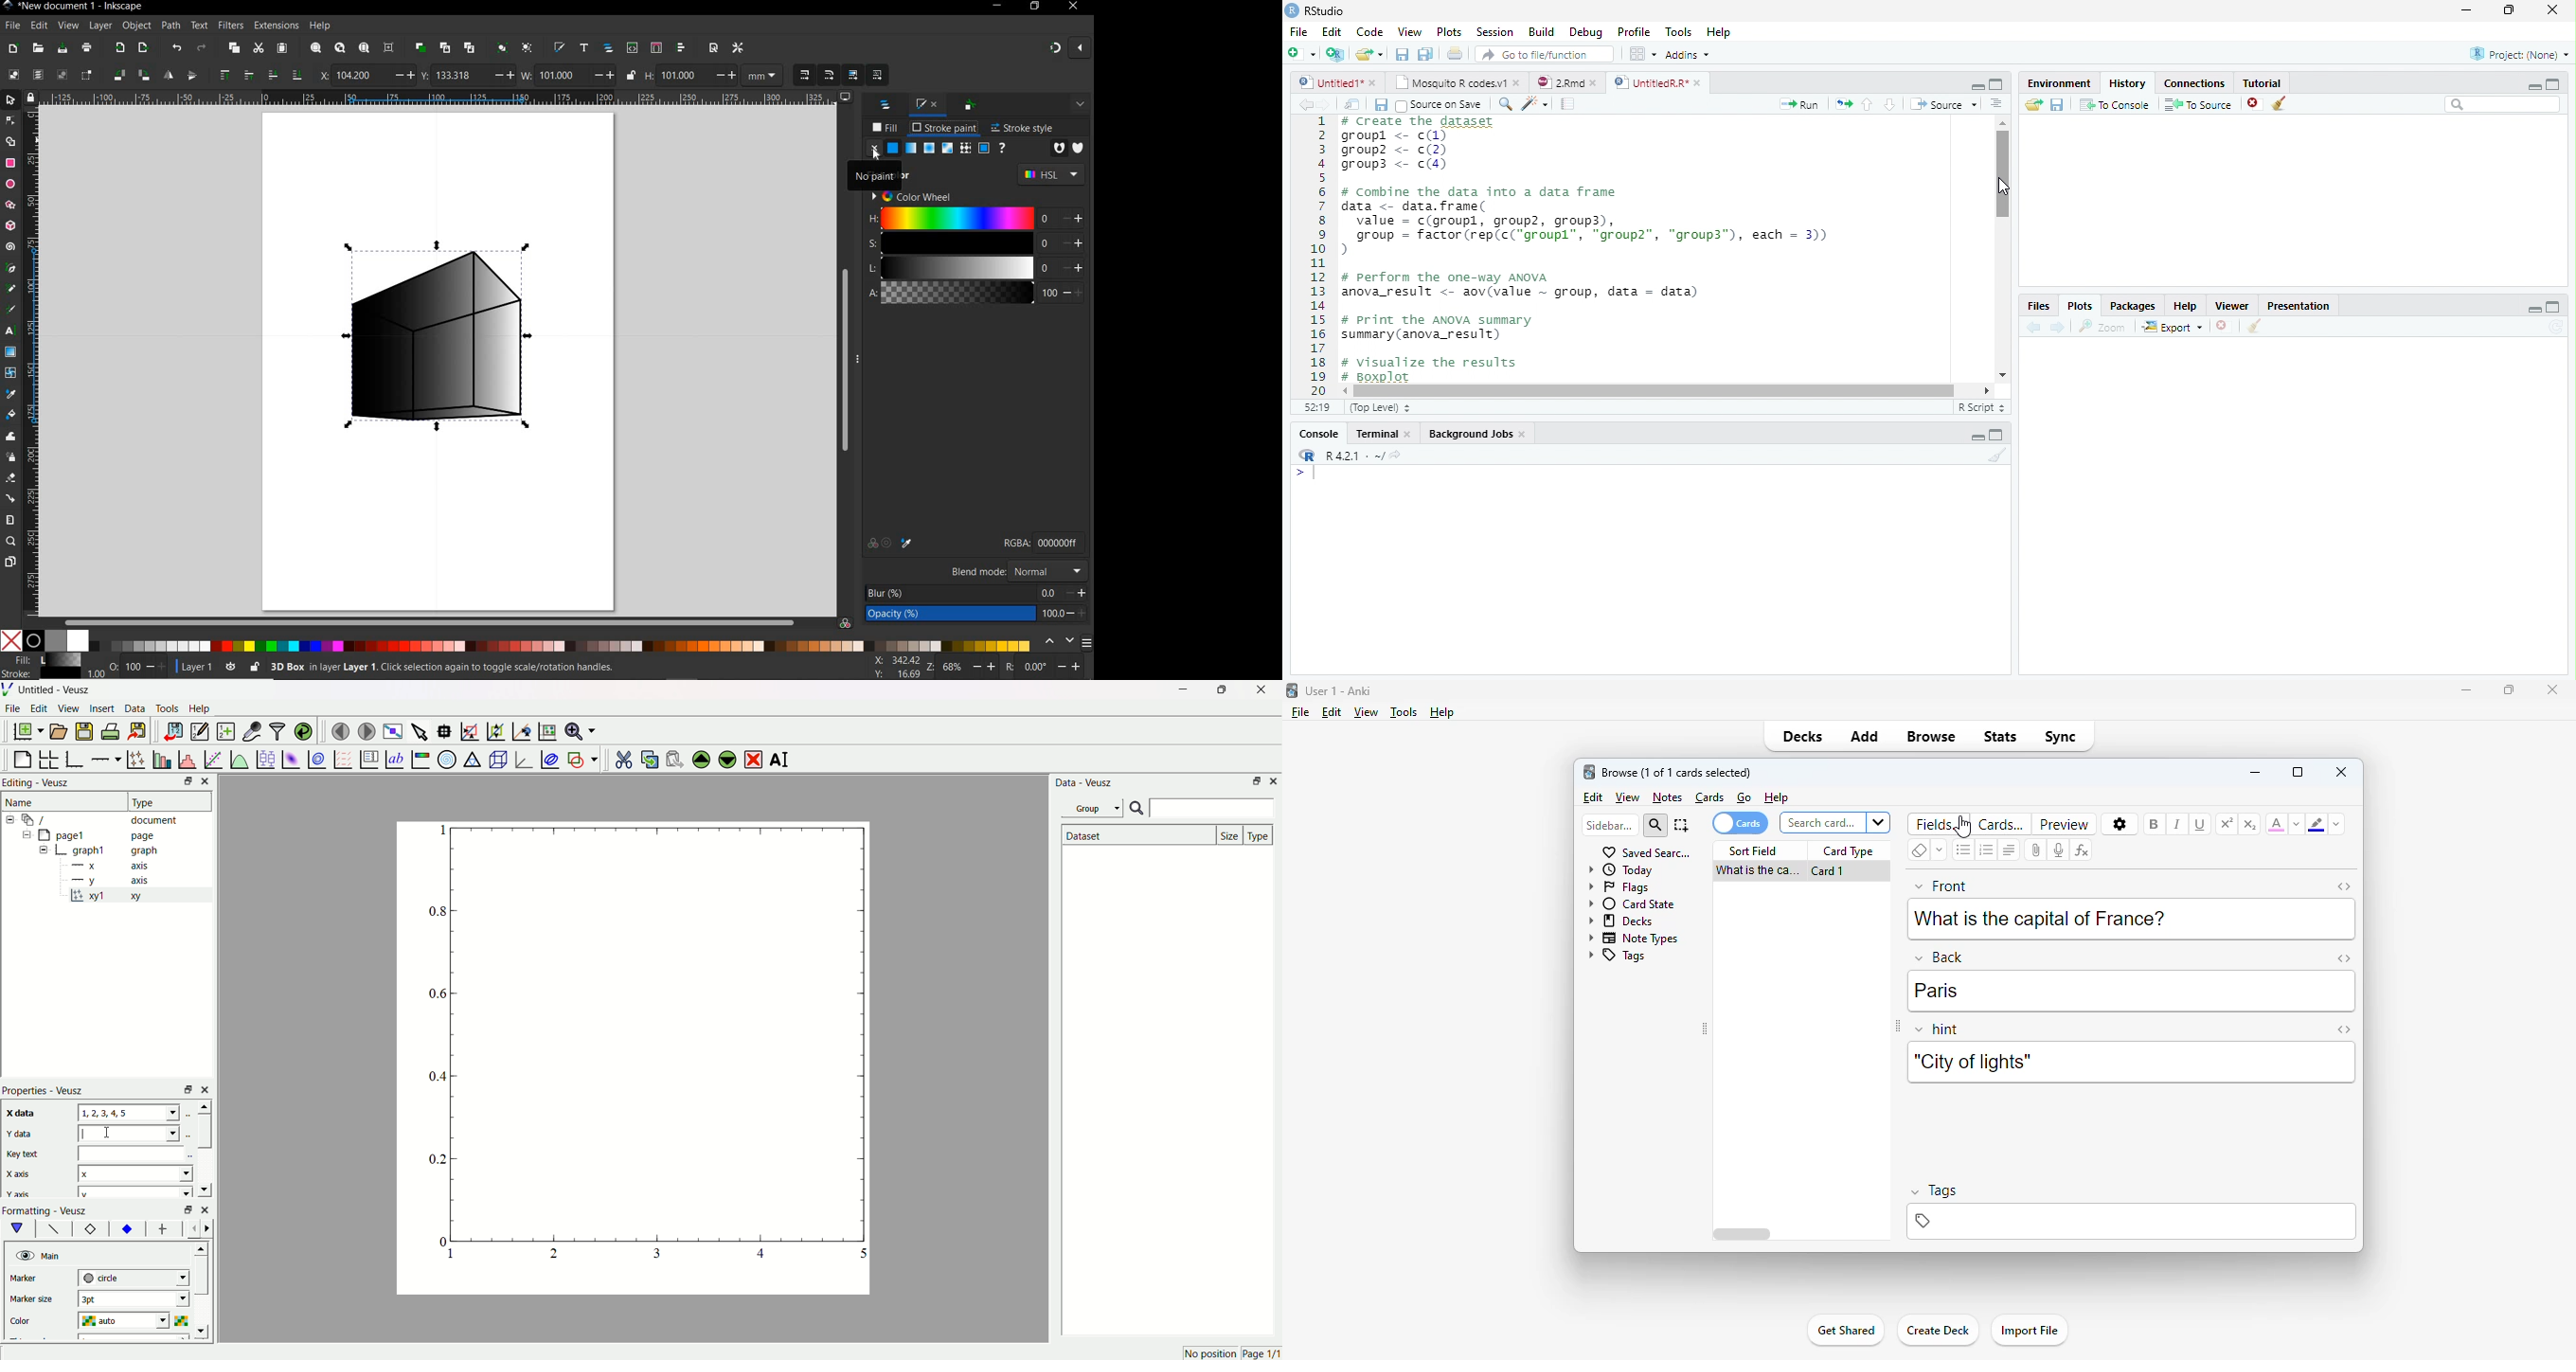  Describe the element at coordinates (2344, 957) in the screenshot. I see `toggle HTML editor` at that location.